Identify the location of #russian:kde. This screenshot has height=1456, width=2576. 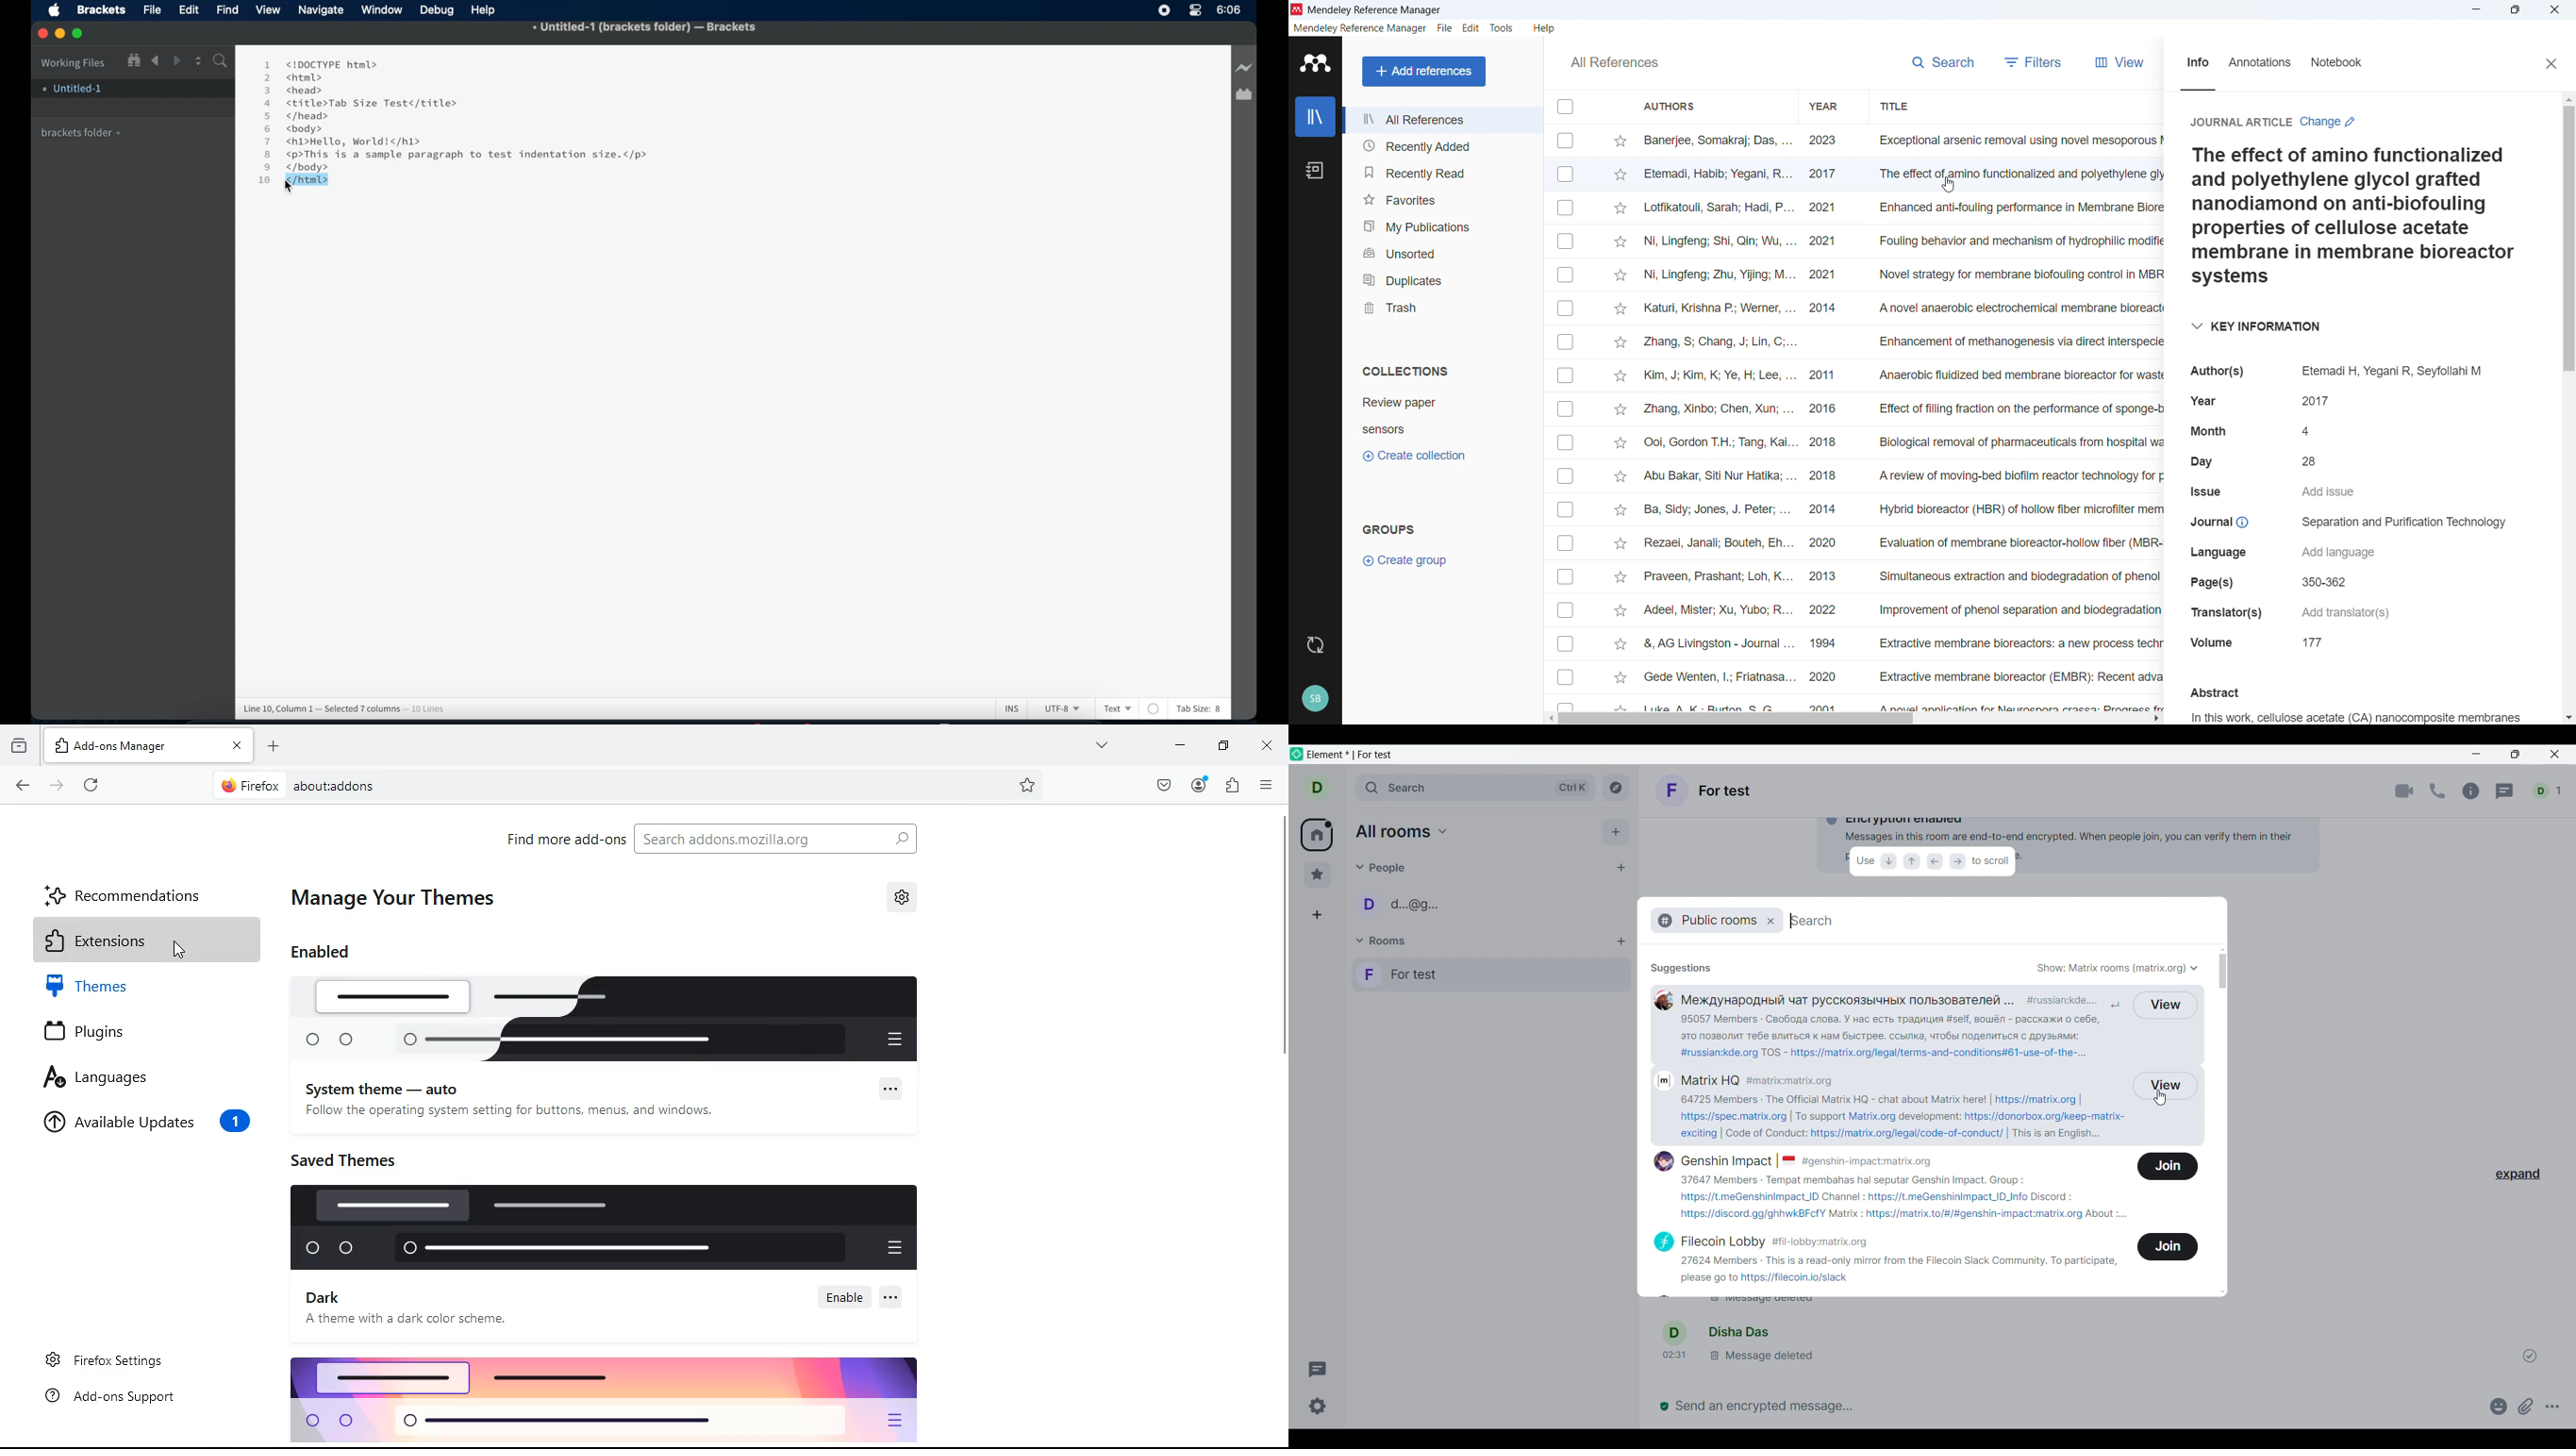
(2070, 1000).